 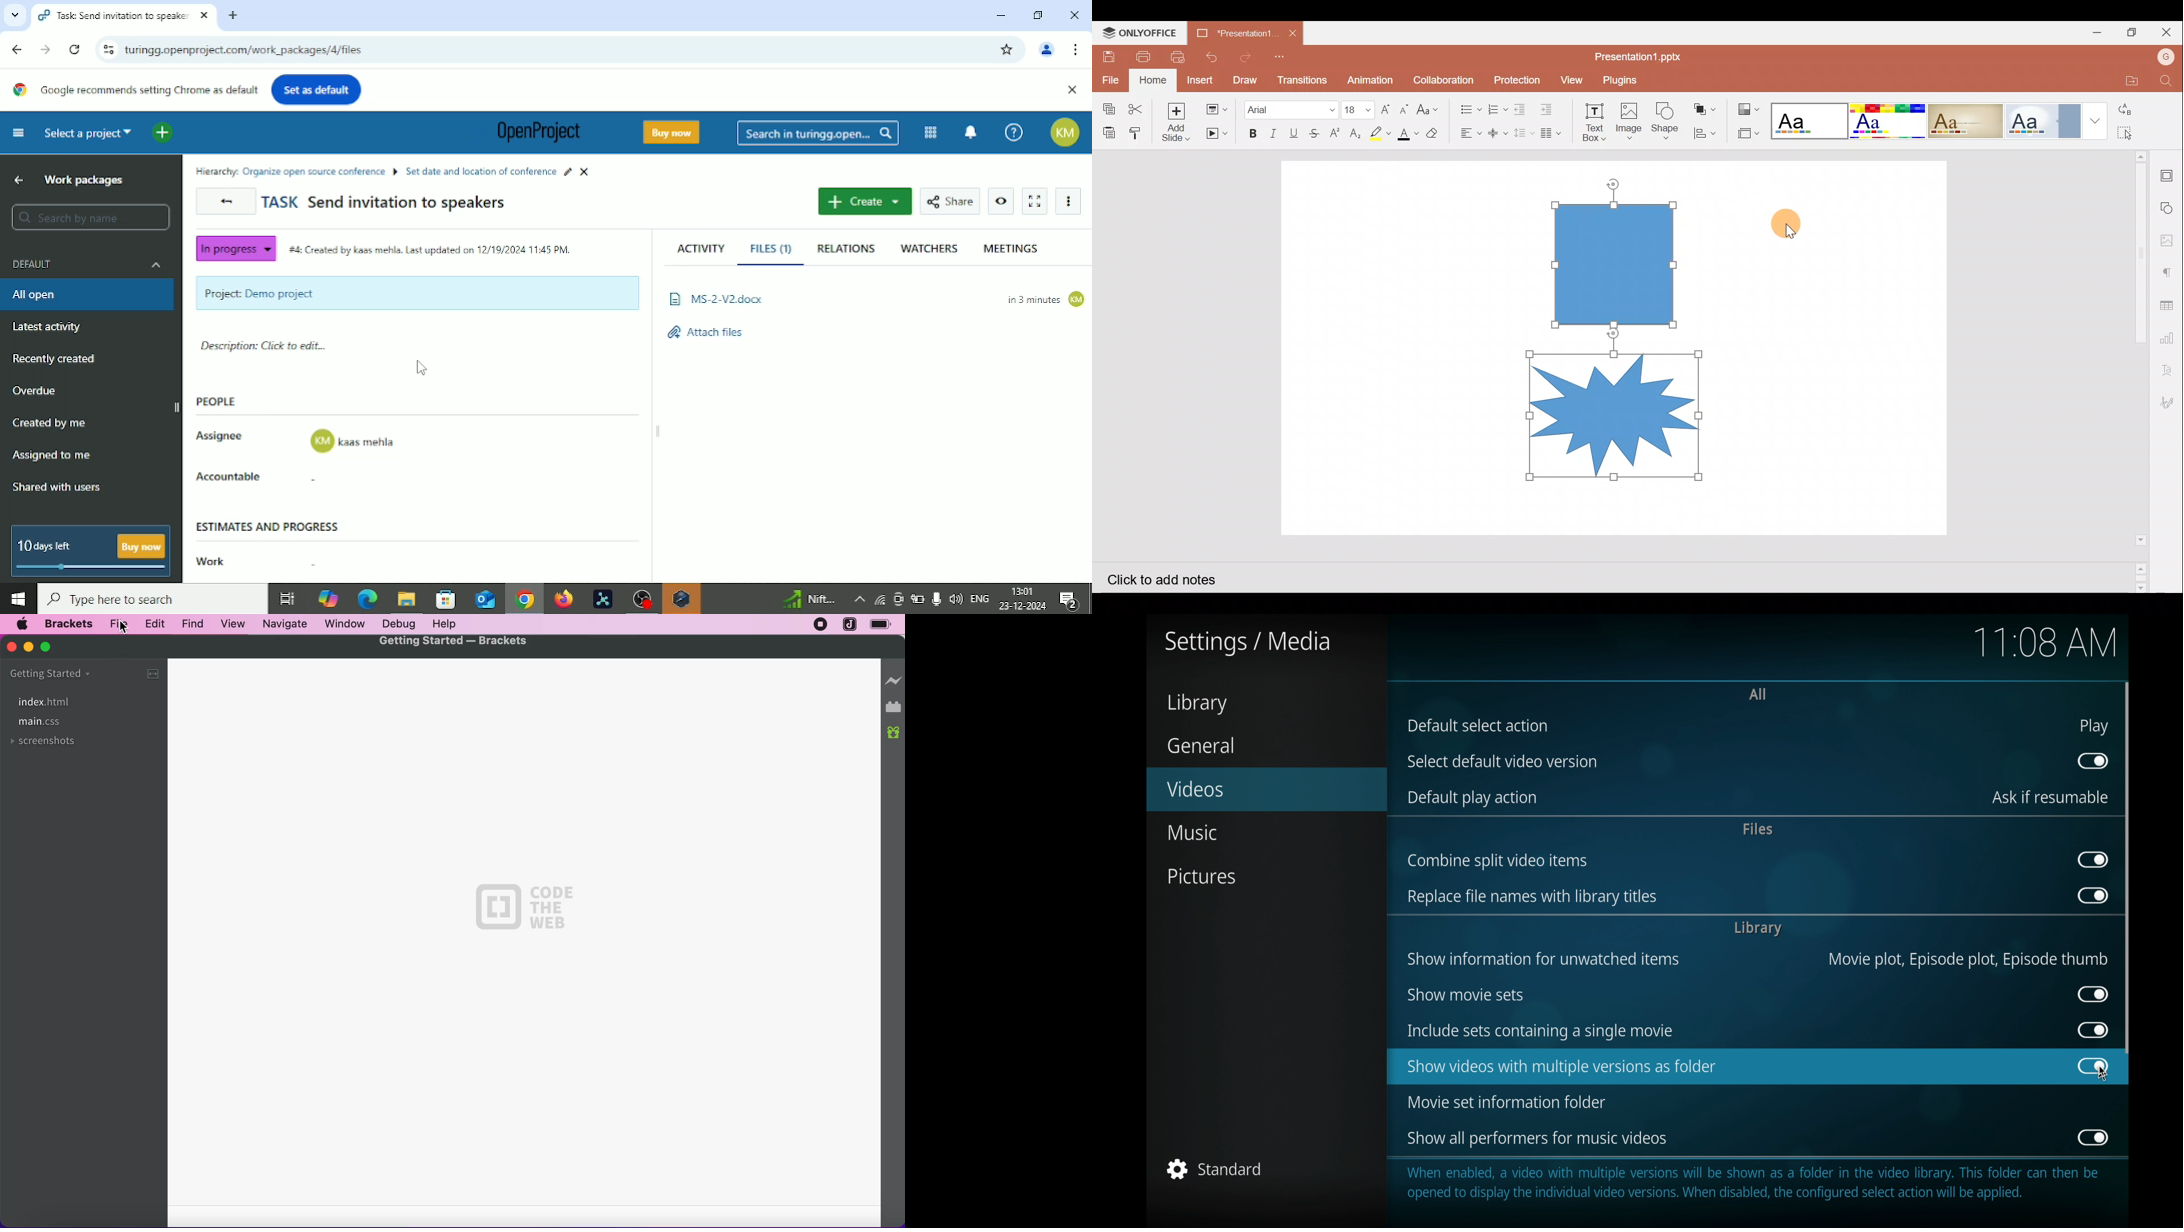 What do you see at coordinates (930, 132) in the screenshot?
I see `Modules` at bounding box center [930, 132].